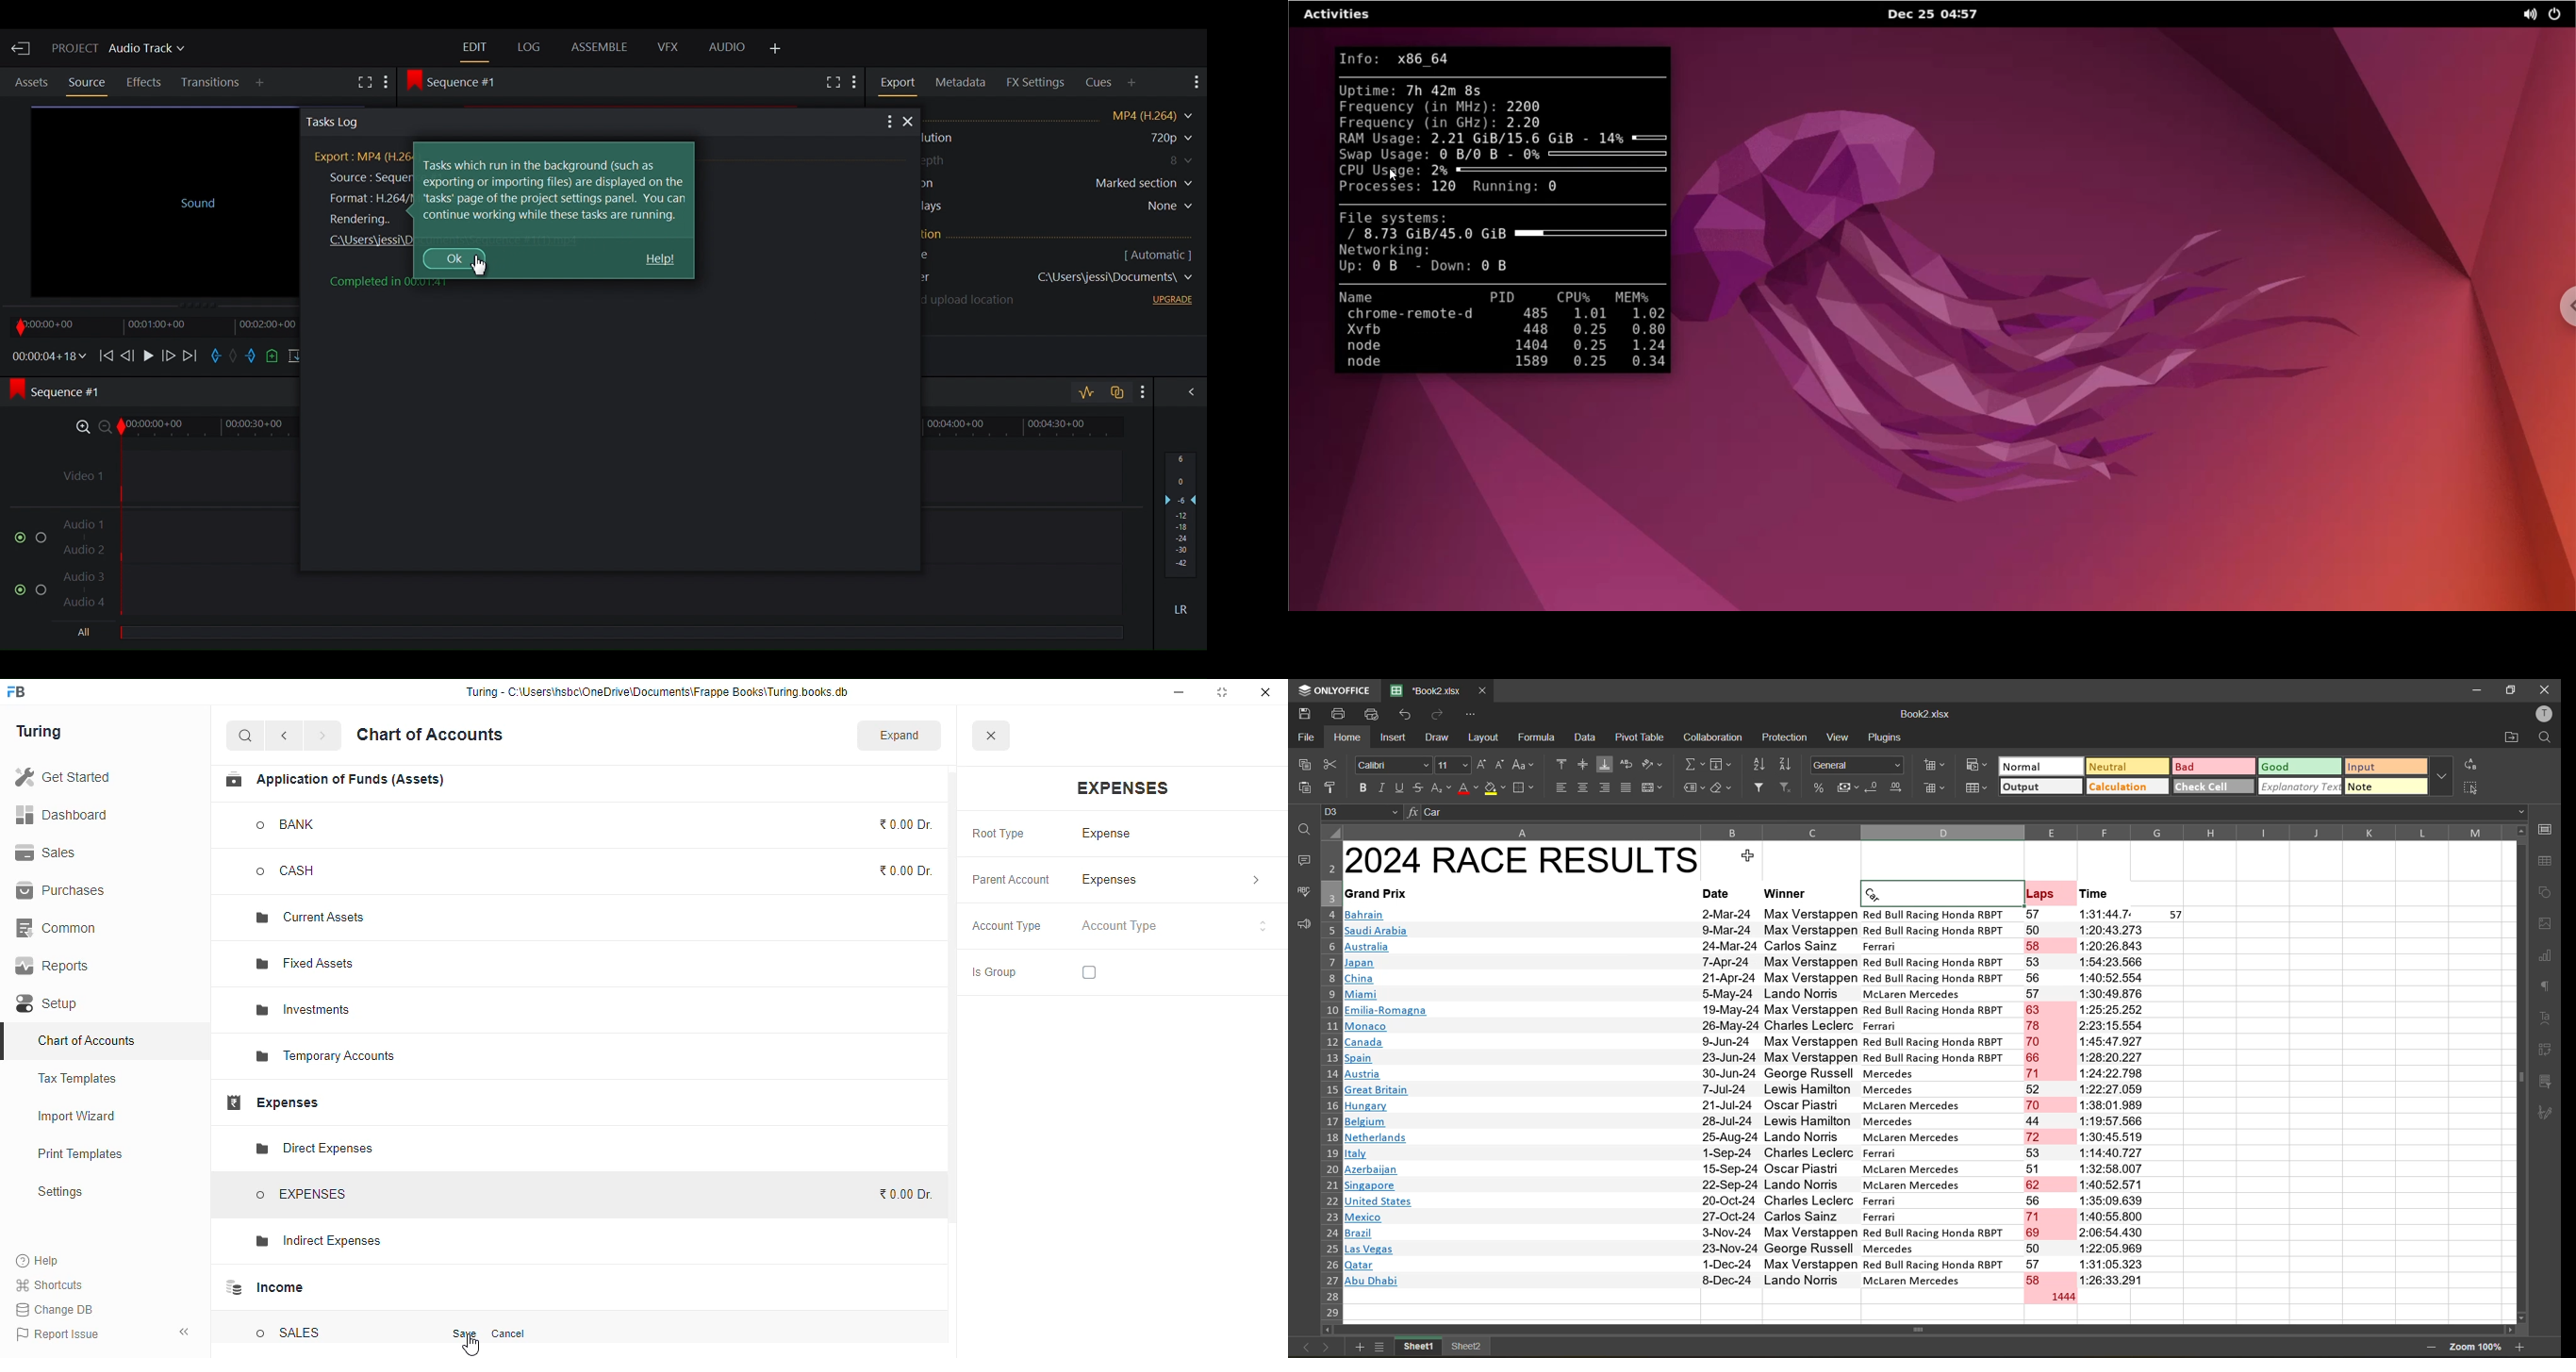 This screenshot has width=2576, height=1372. What do you see at coordinates (303, 1010) in the screenshot?
I see `investments` at bounding box center [303, 1010].